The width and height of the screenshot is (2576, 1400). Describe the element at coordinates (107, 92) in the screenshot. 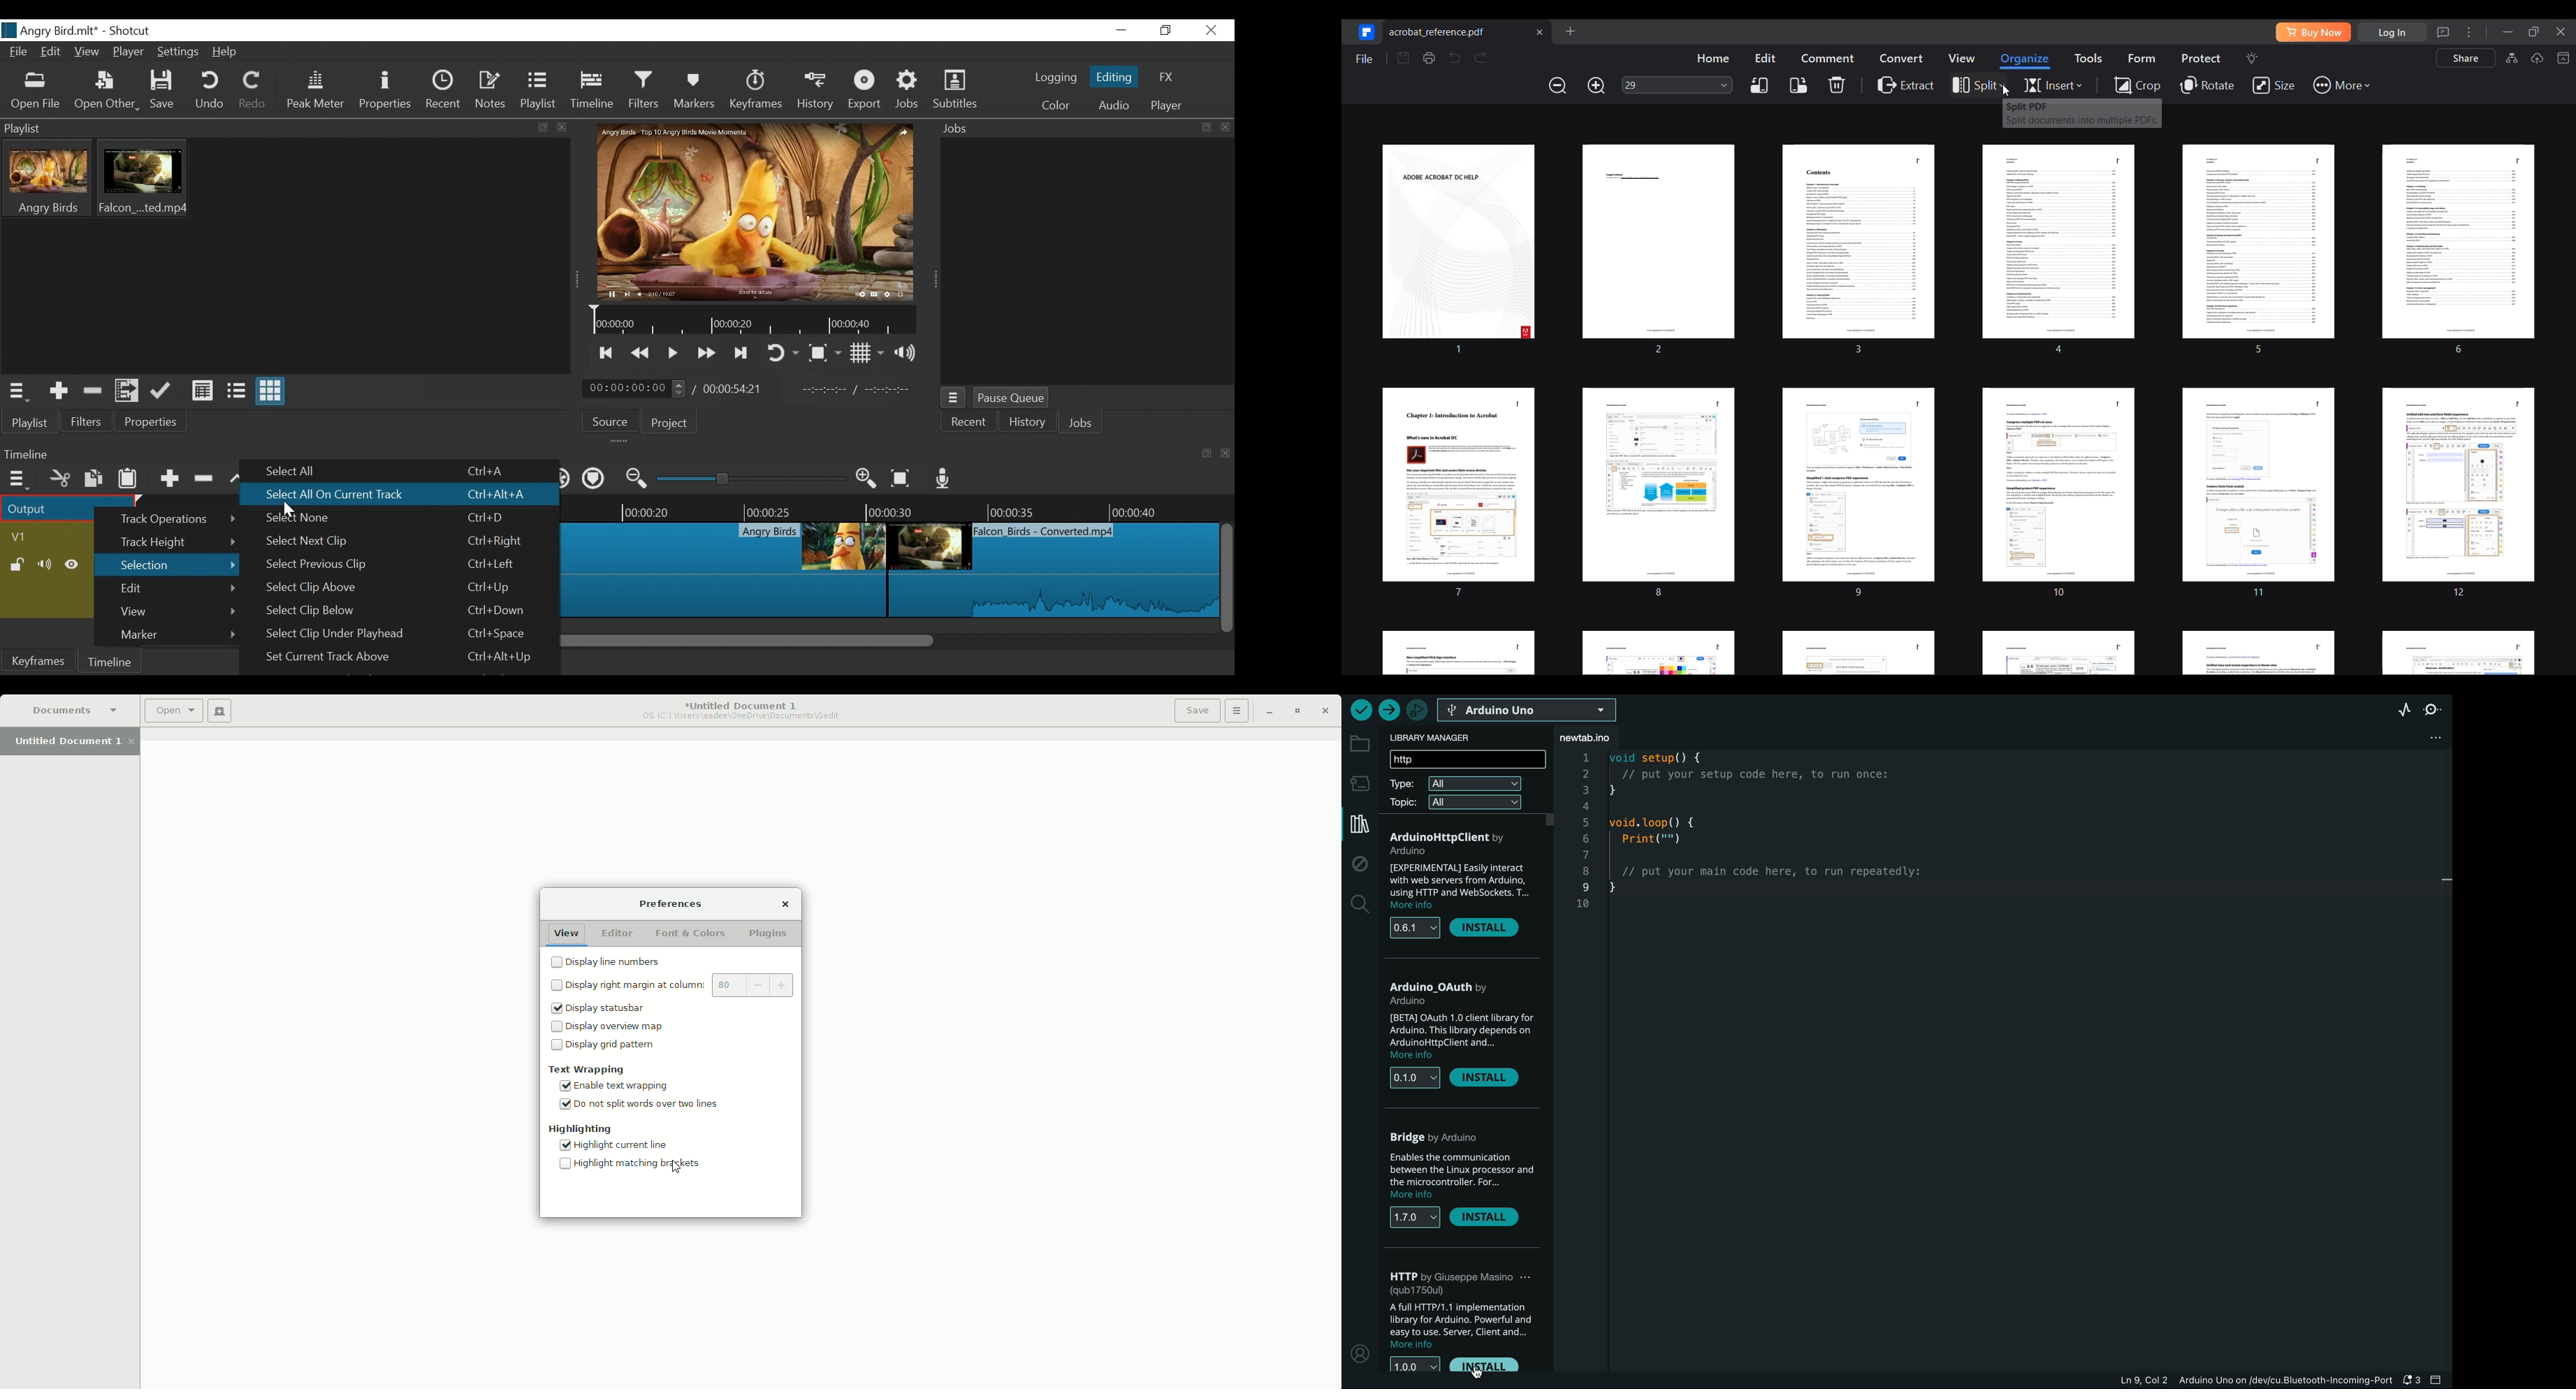

I see `Open File` at that location.